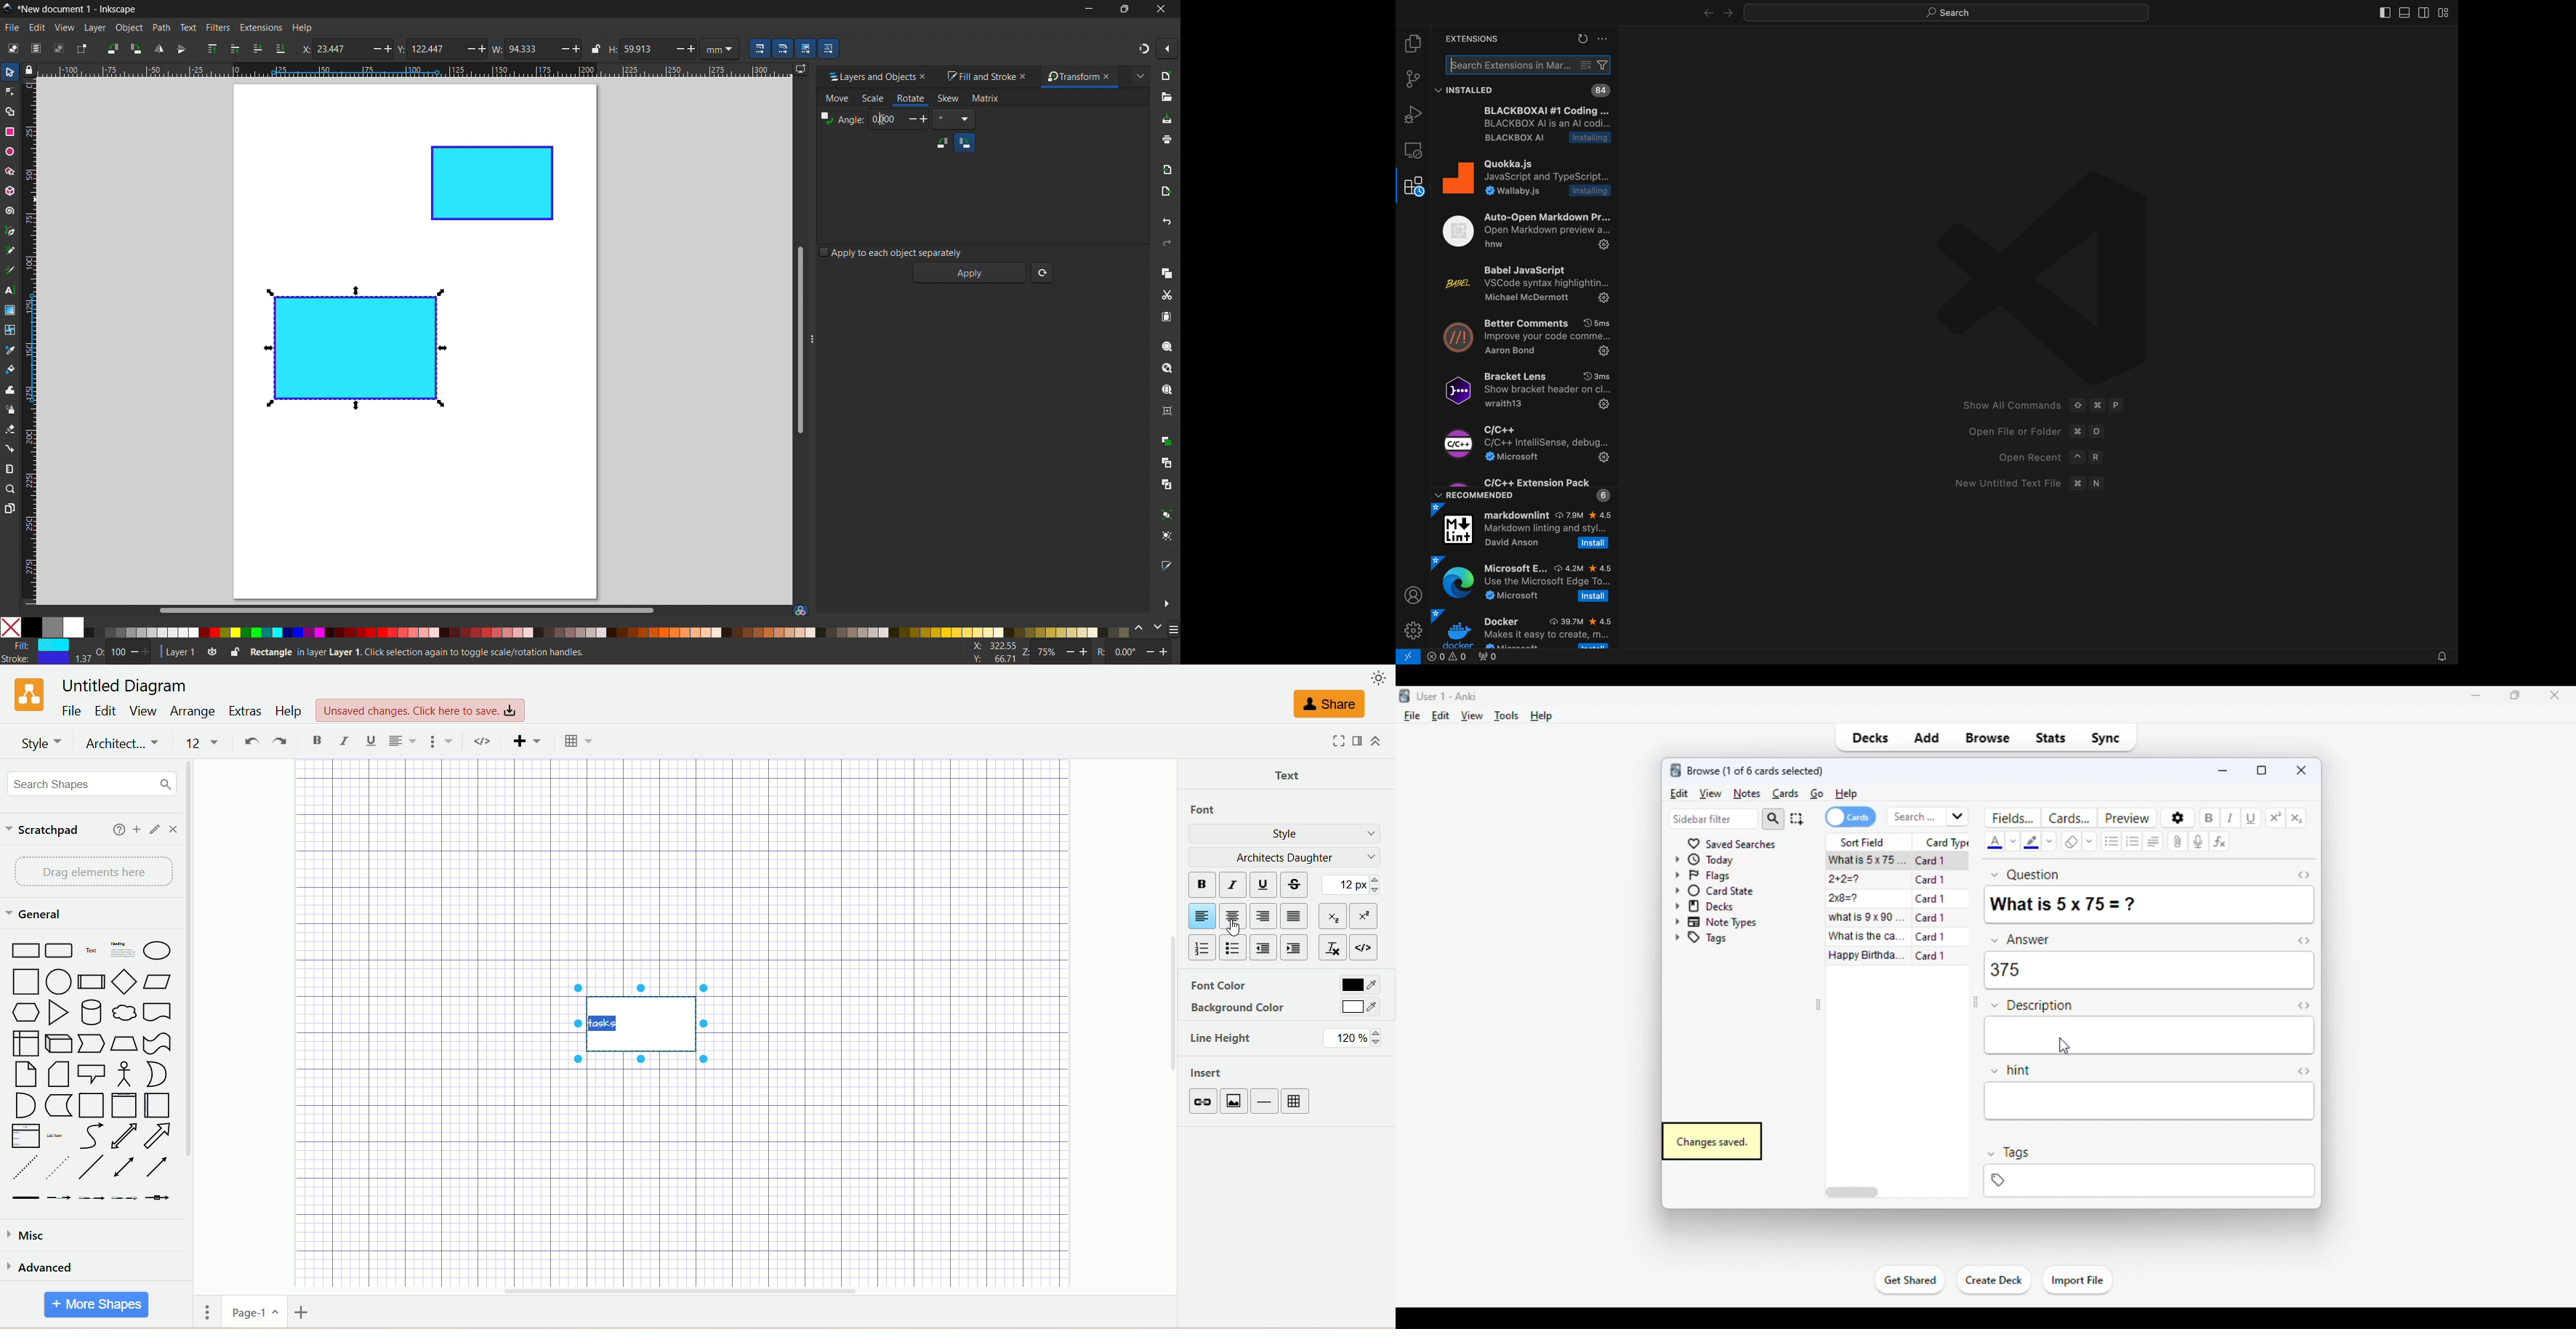 The width and height of the screenshot is (2576, 1344). I want to click on decks, so click(1704, 906).